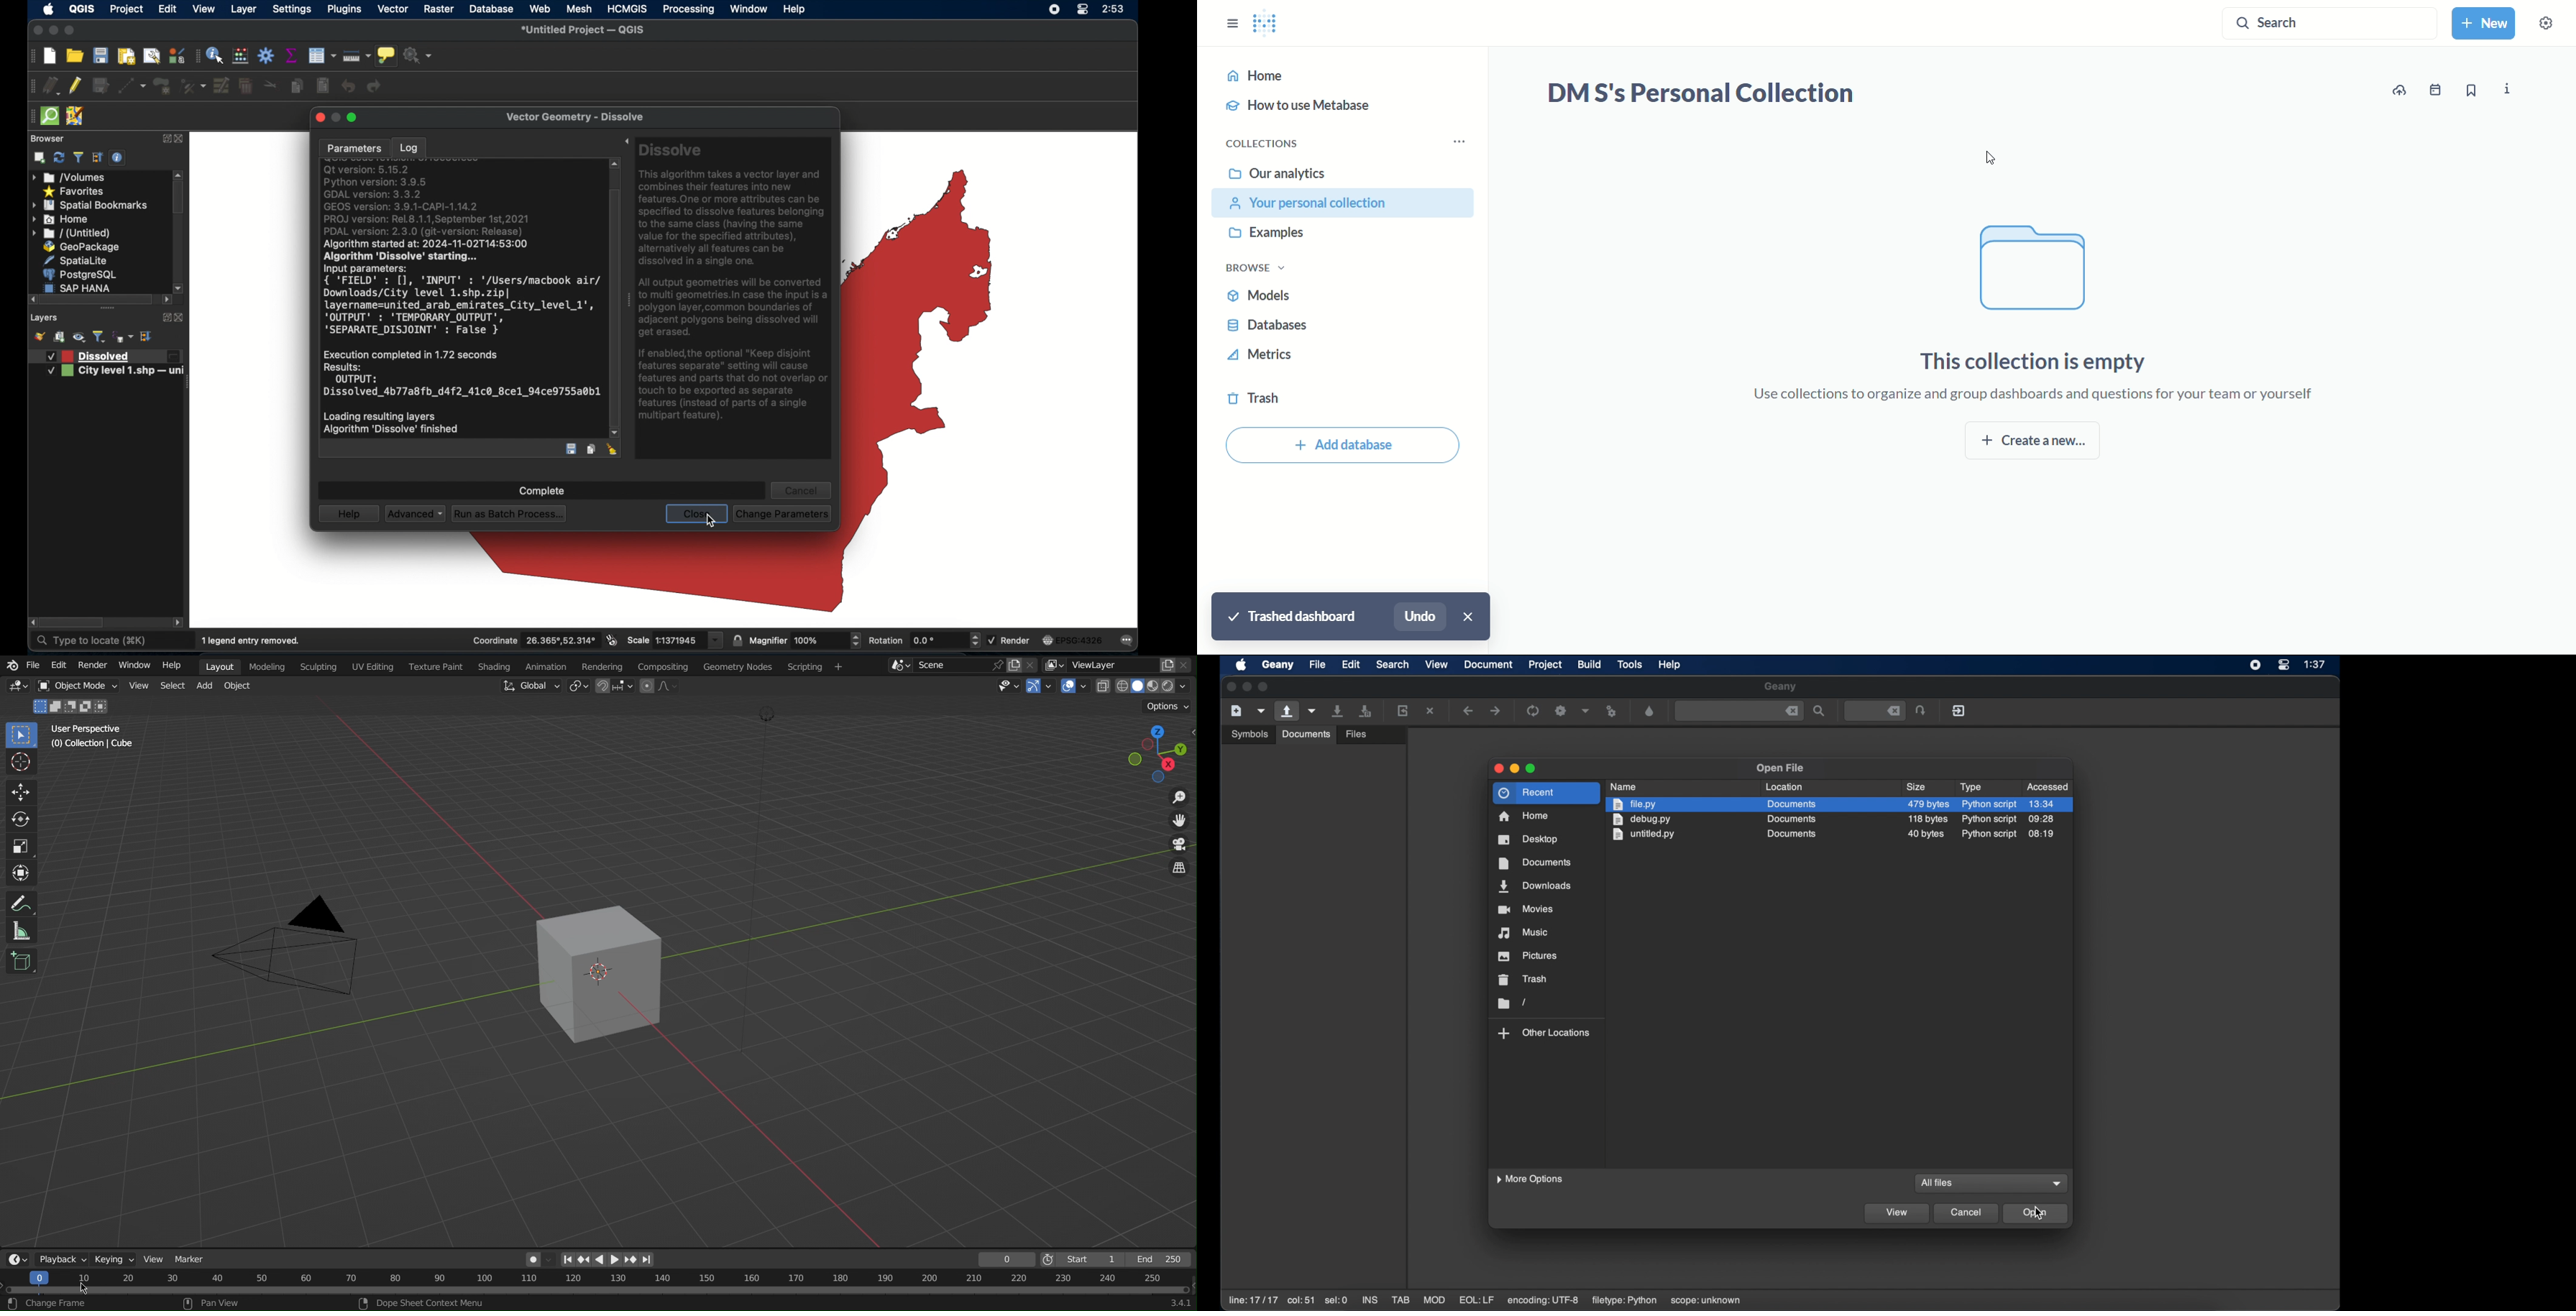 This screenshot has height=1316, width=2576. What do you see at coordinates (157, 1257) in the screenshot?
I see `View` at bounding box center [157, 1257].